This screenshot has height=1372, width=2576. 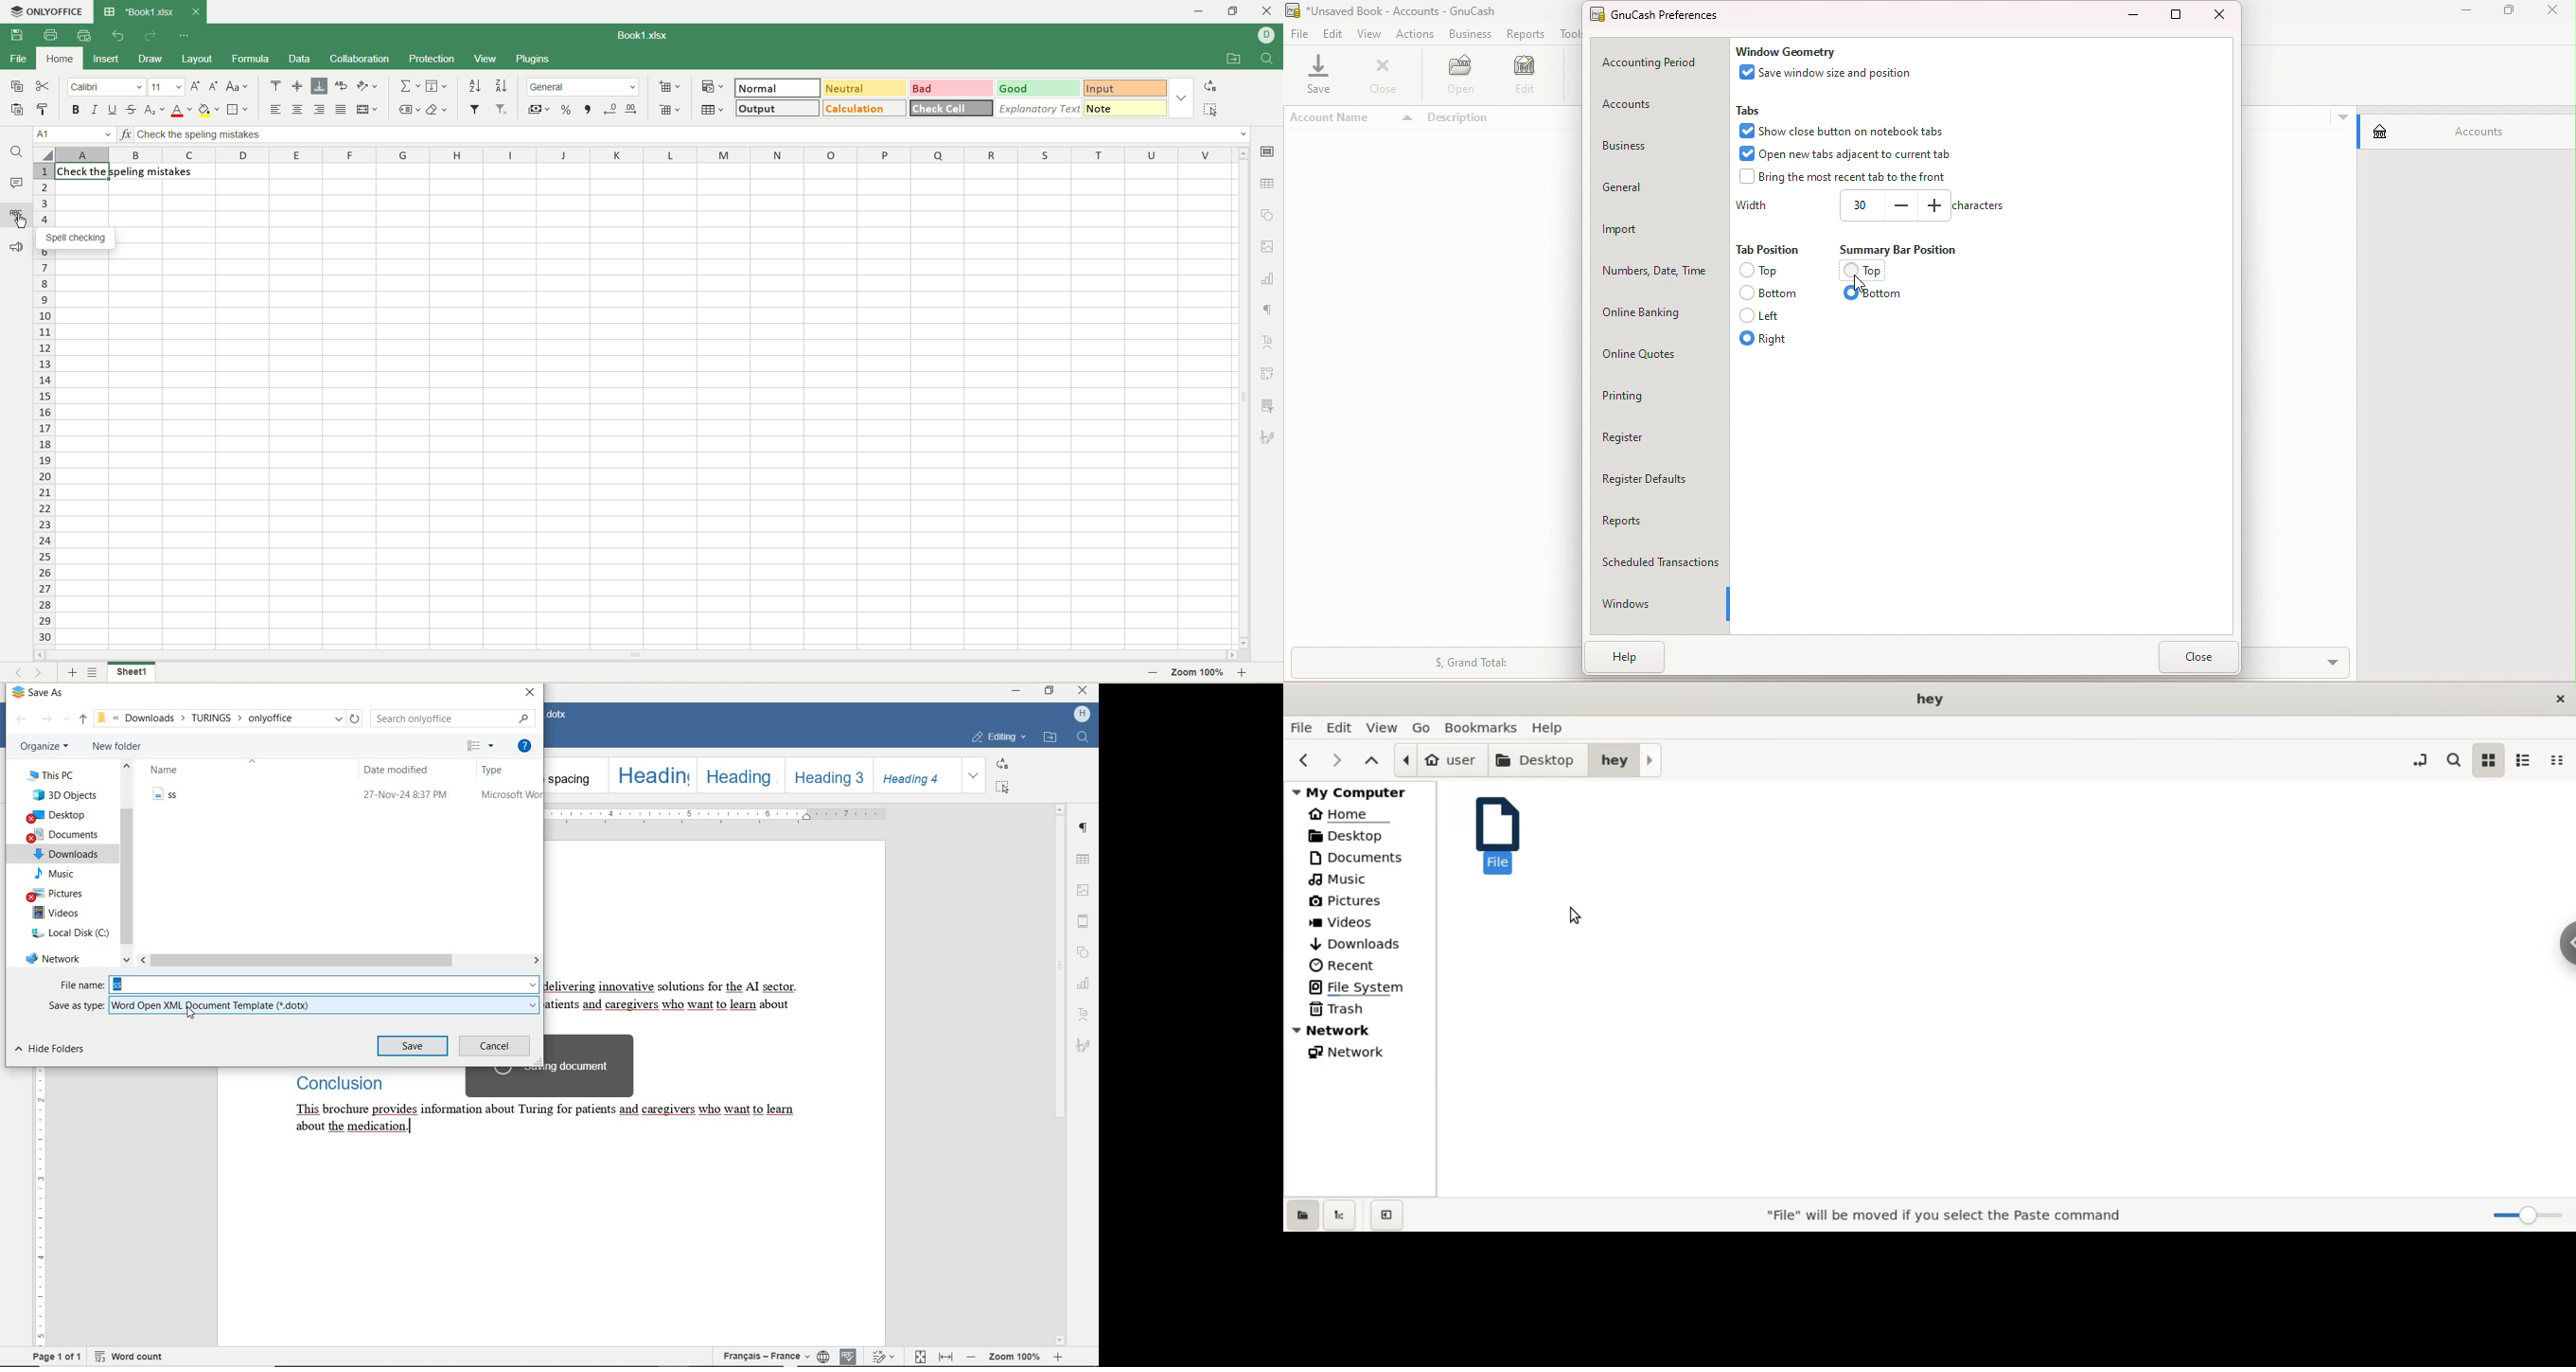 I want to click on close, so click(x=2557, y=12).